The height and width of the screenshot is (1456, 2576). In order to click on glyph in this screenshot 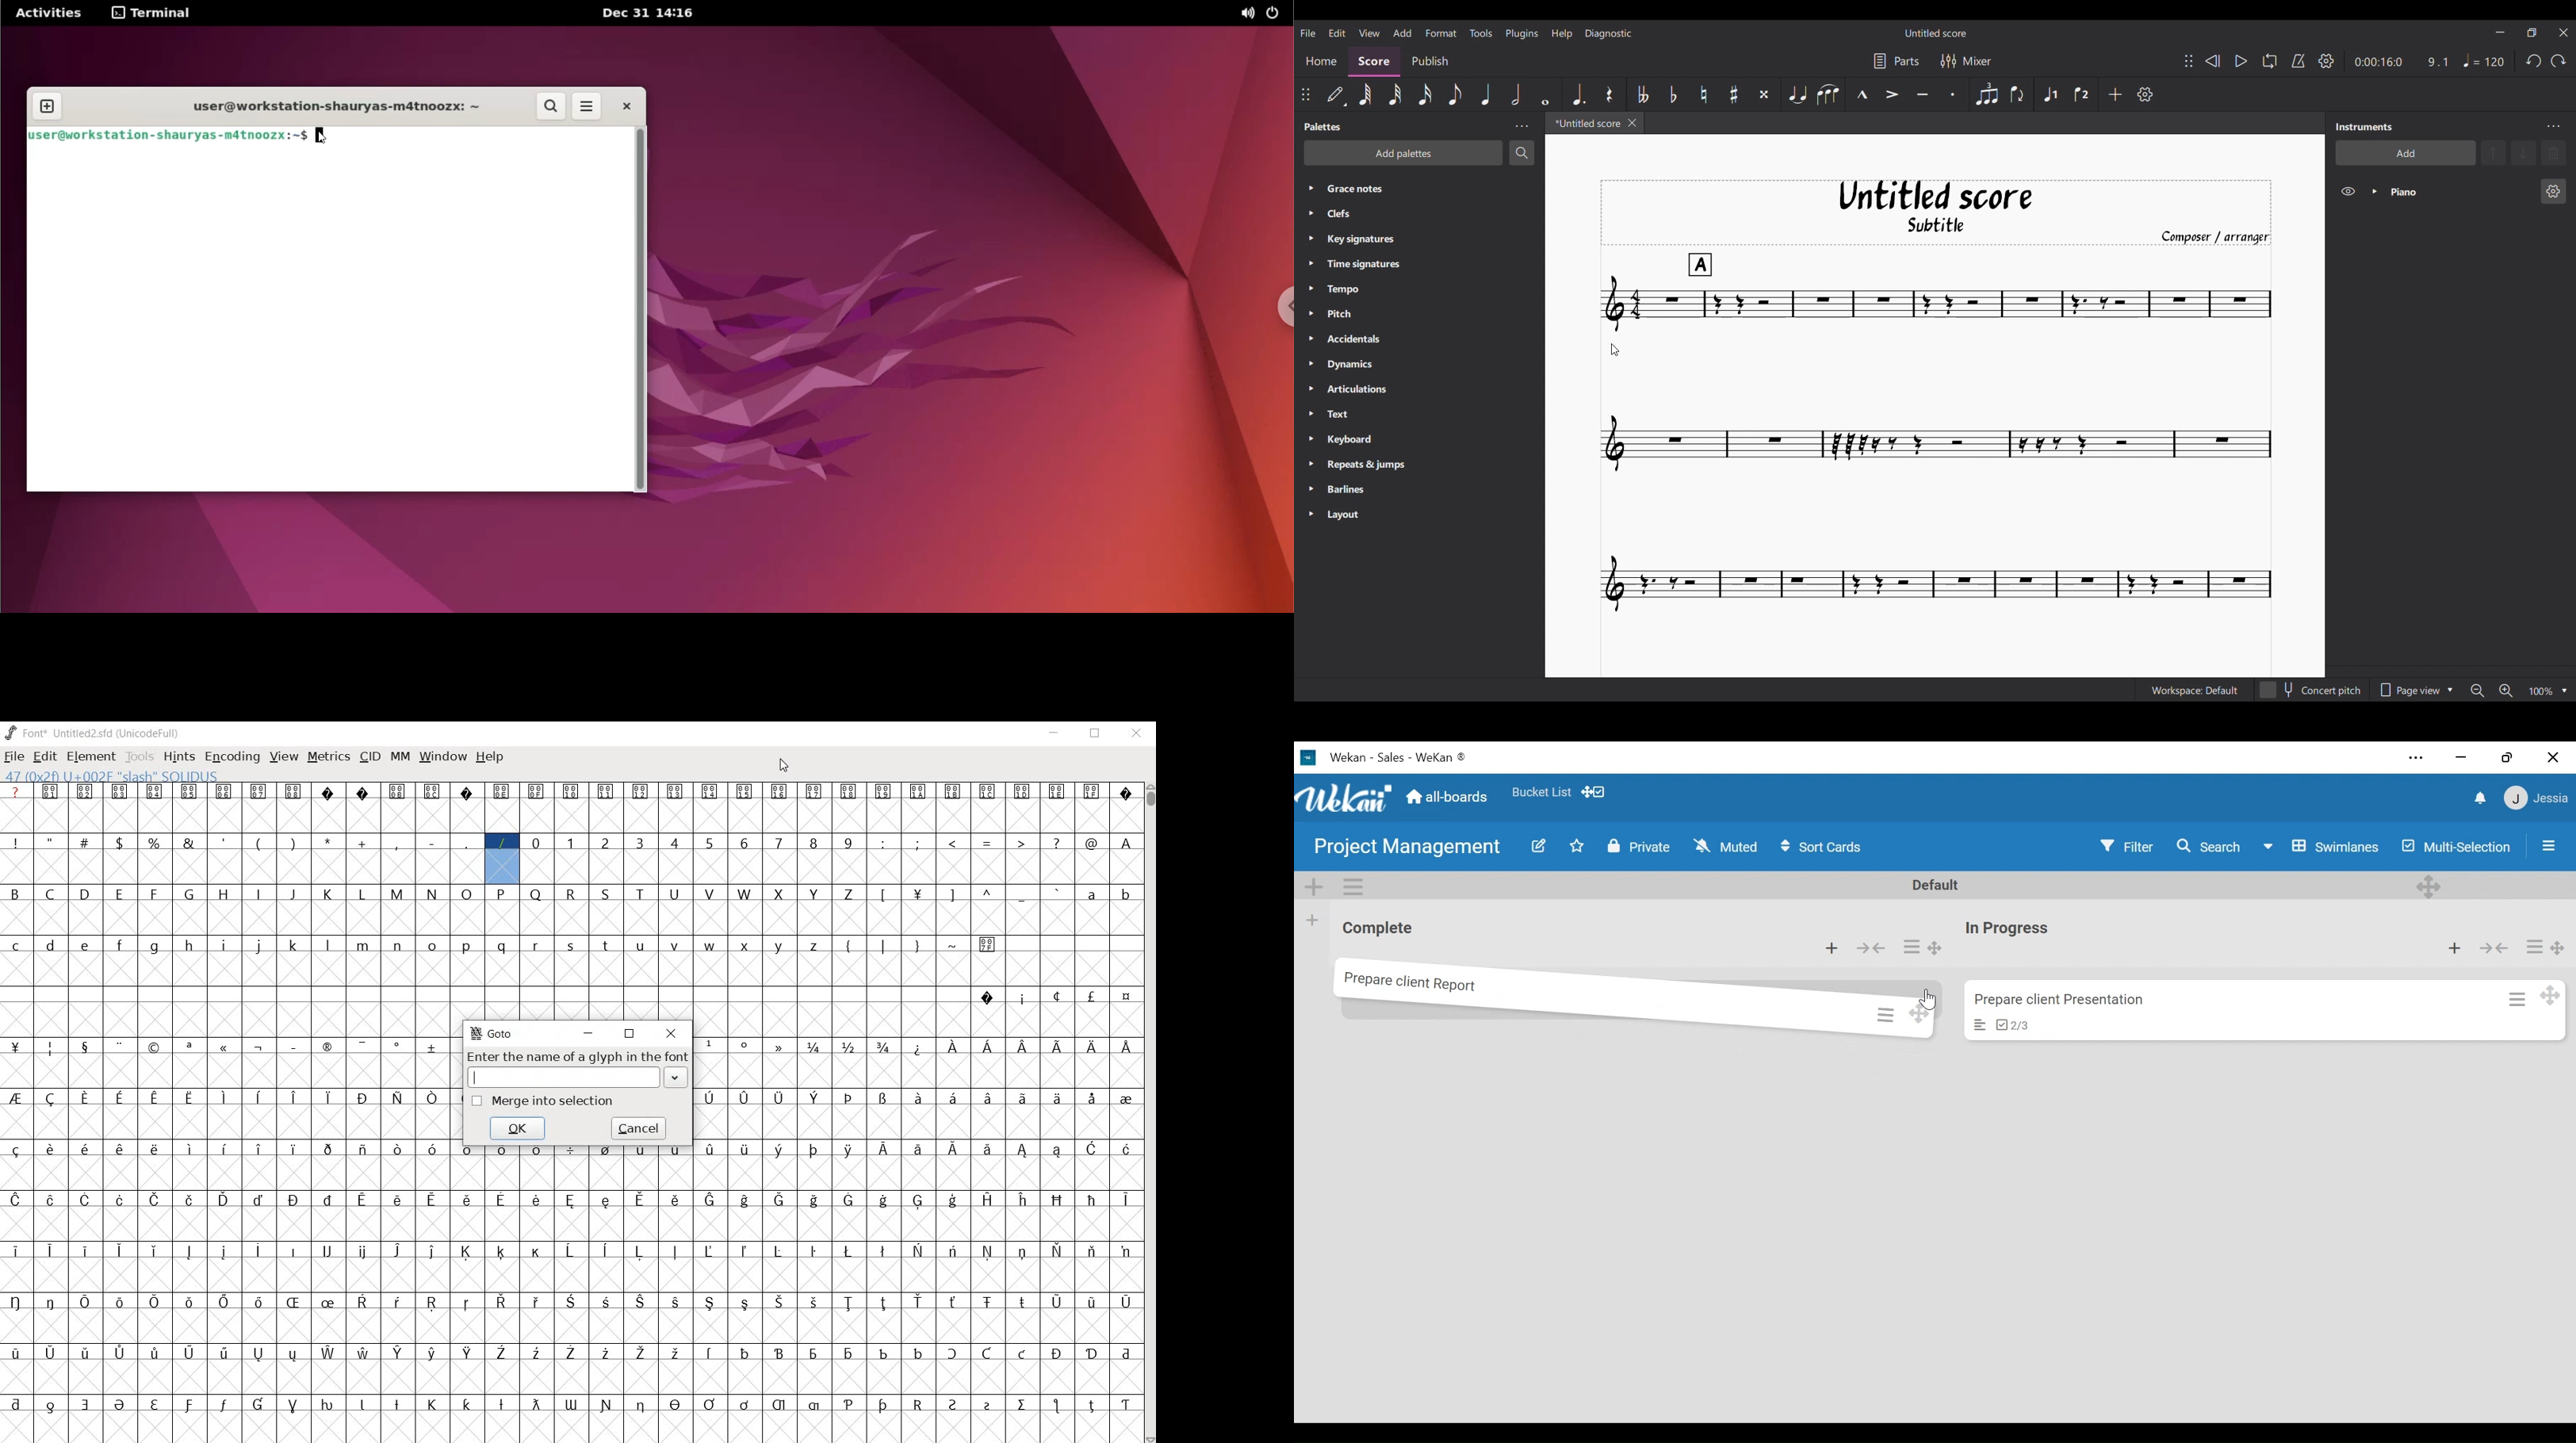, I will do `click(814, 1201)`.